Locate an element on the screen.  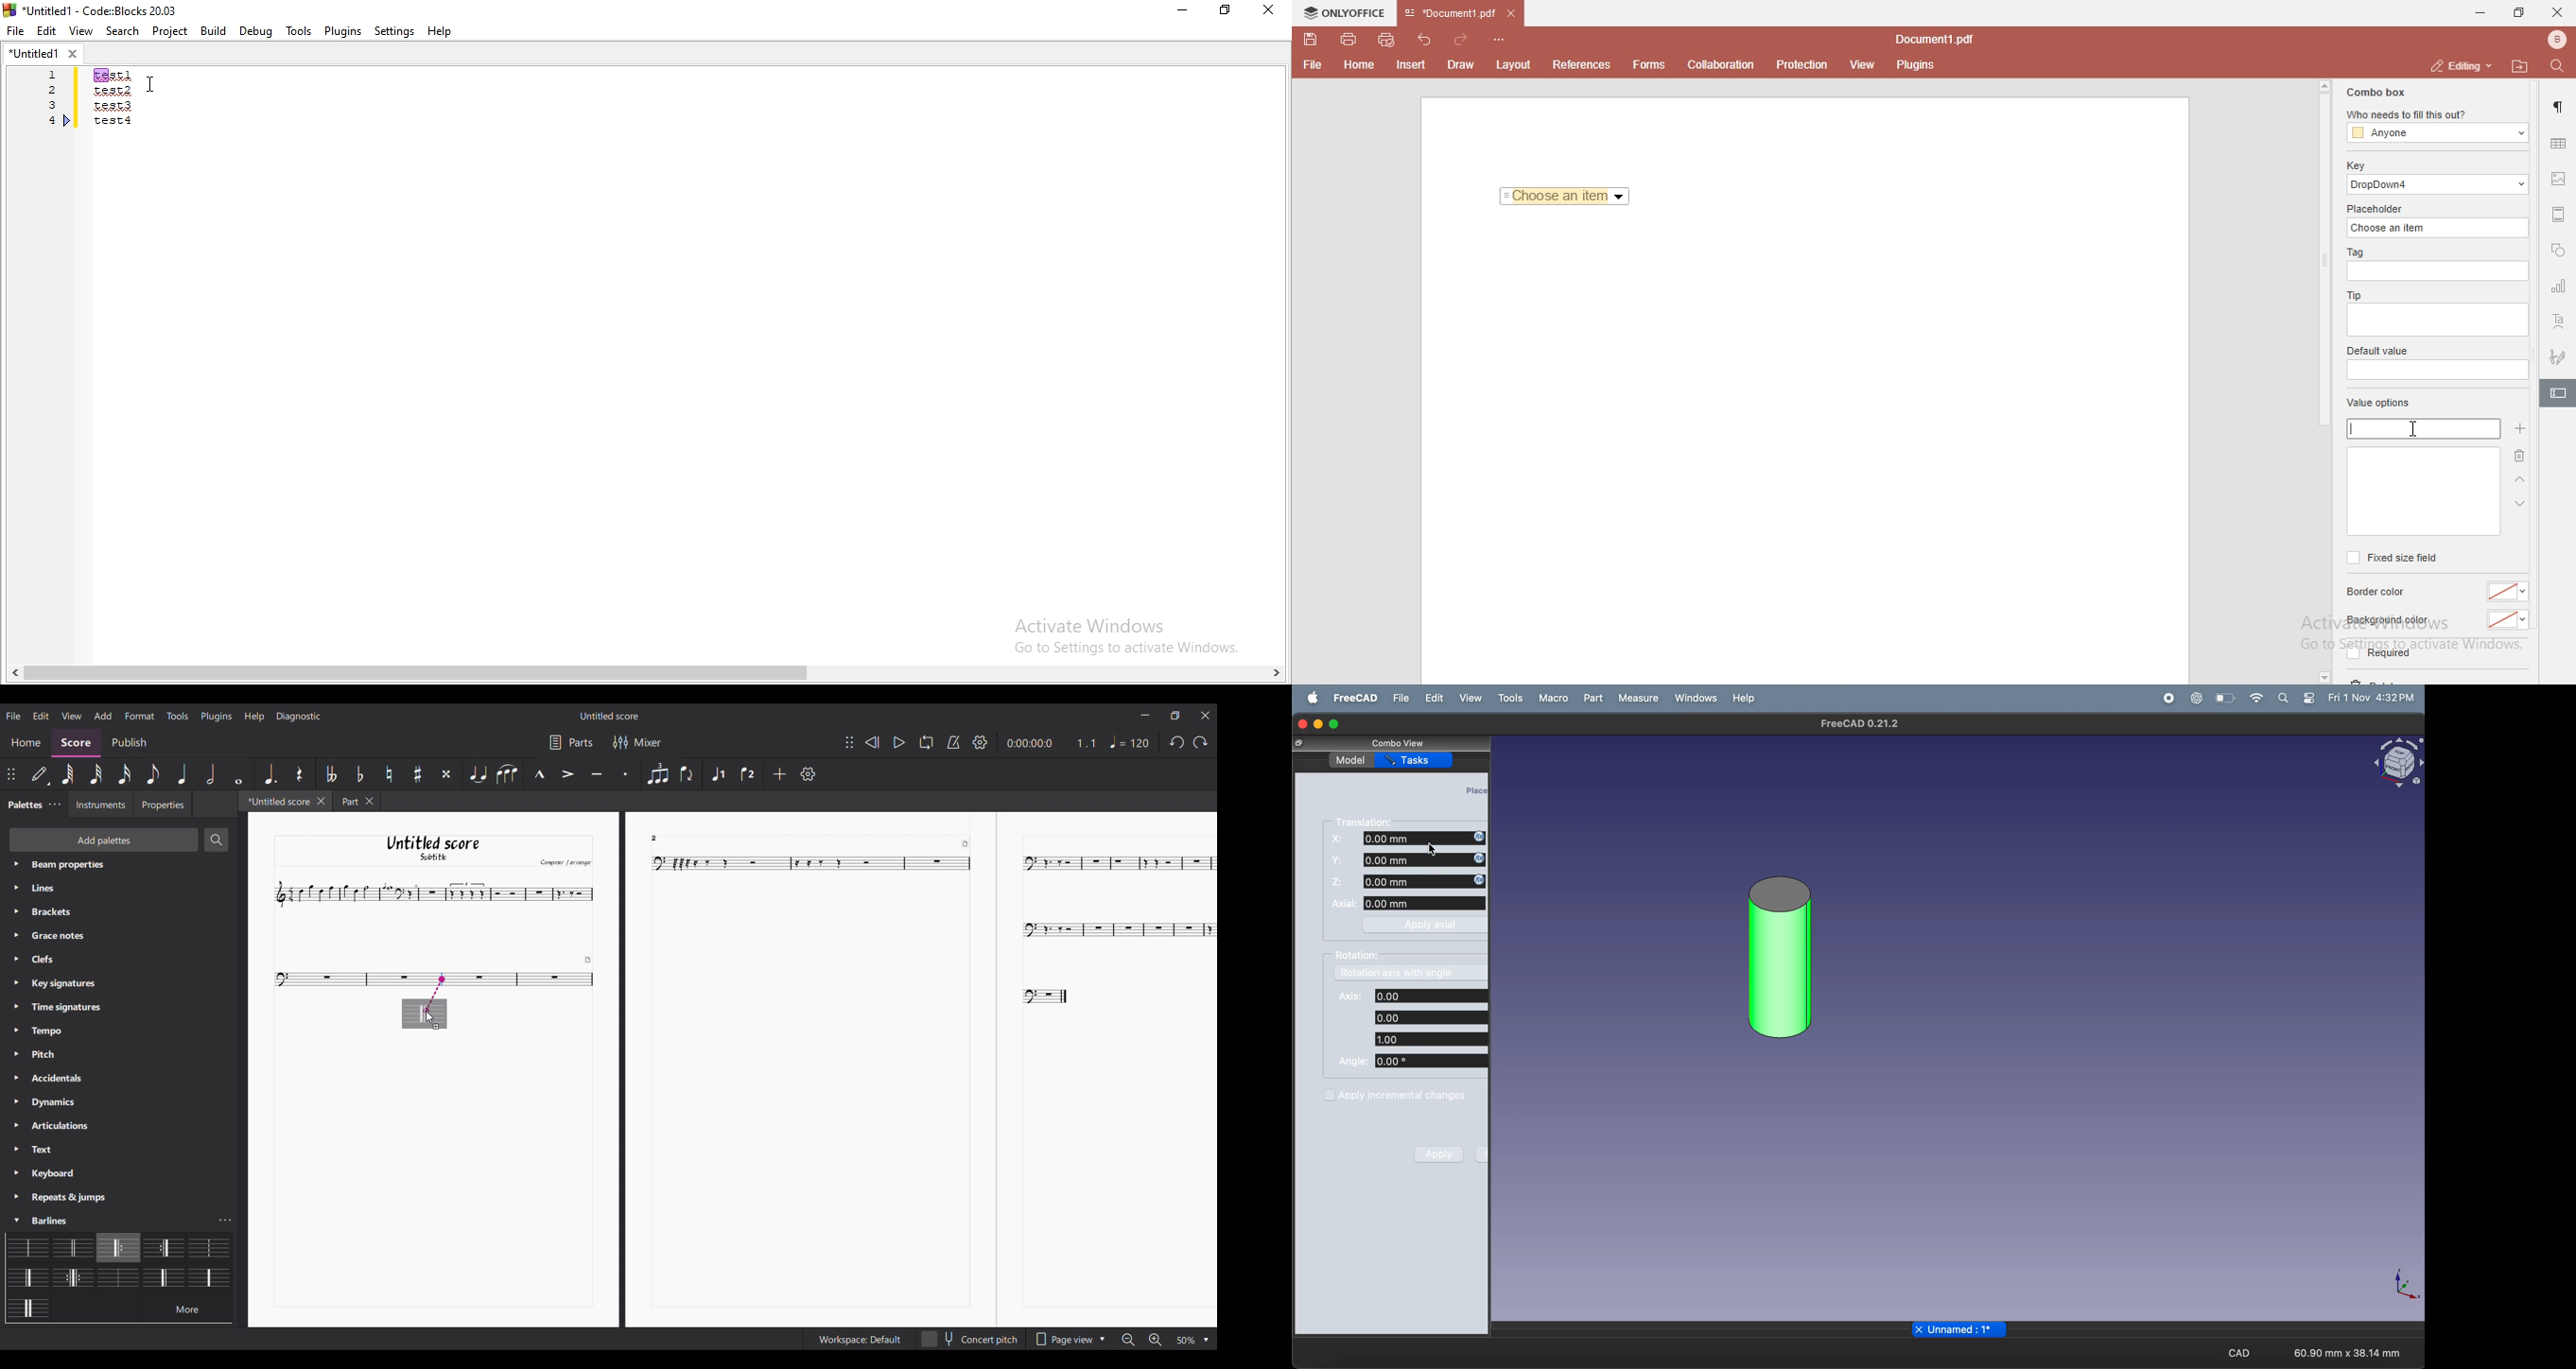
Barline options is located at coordinates (74, 1278).